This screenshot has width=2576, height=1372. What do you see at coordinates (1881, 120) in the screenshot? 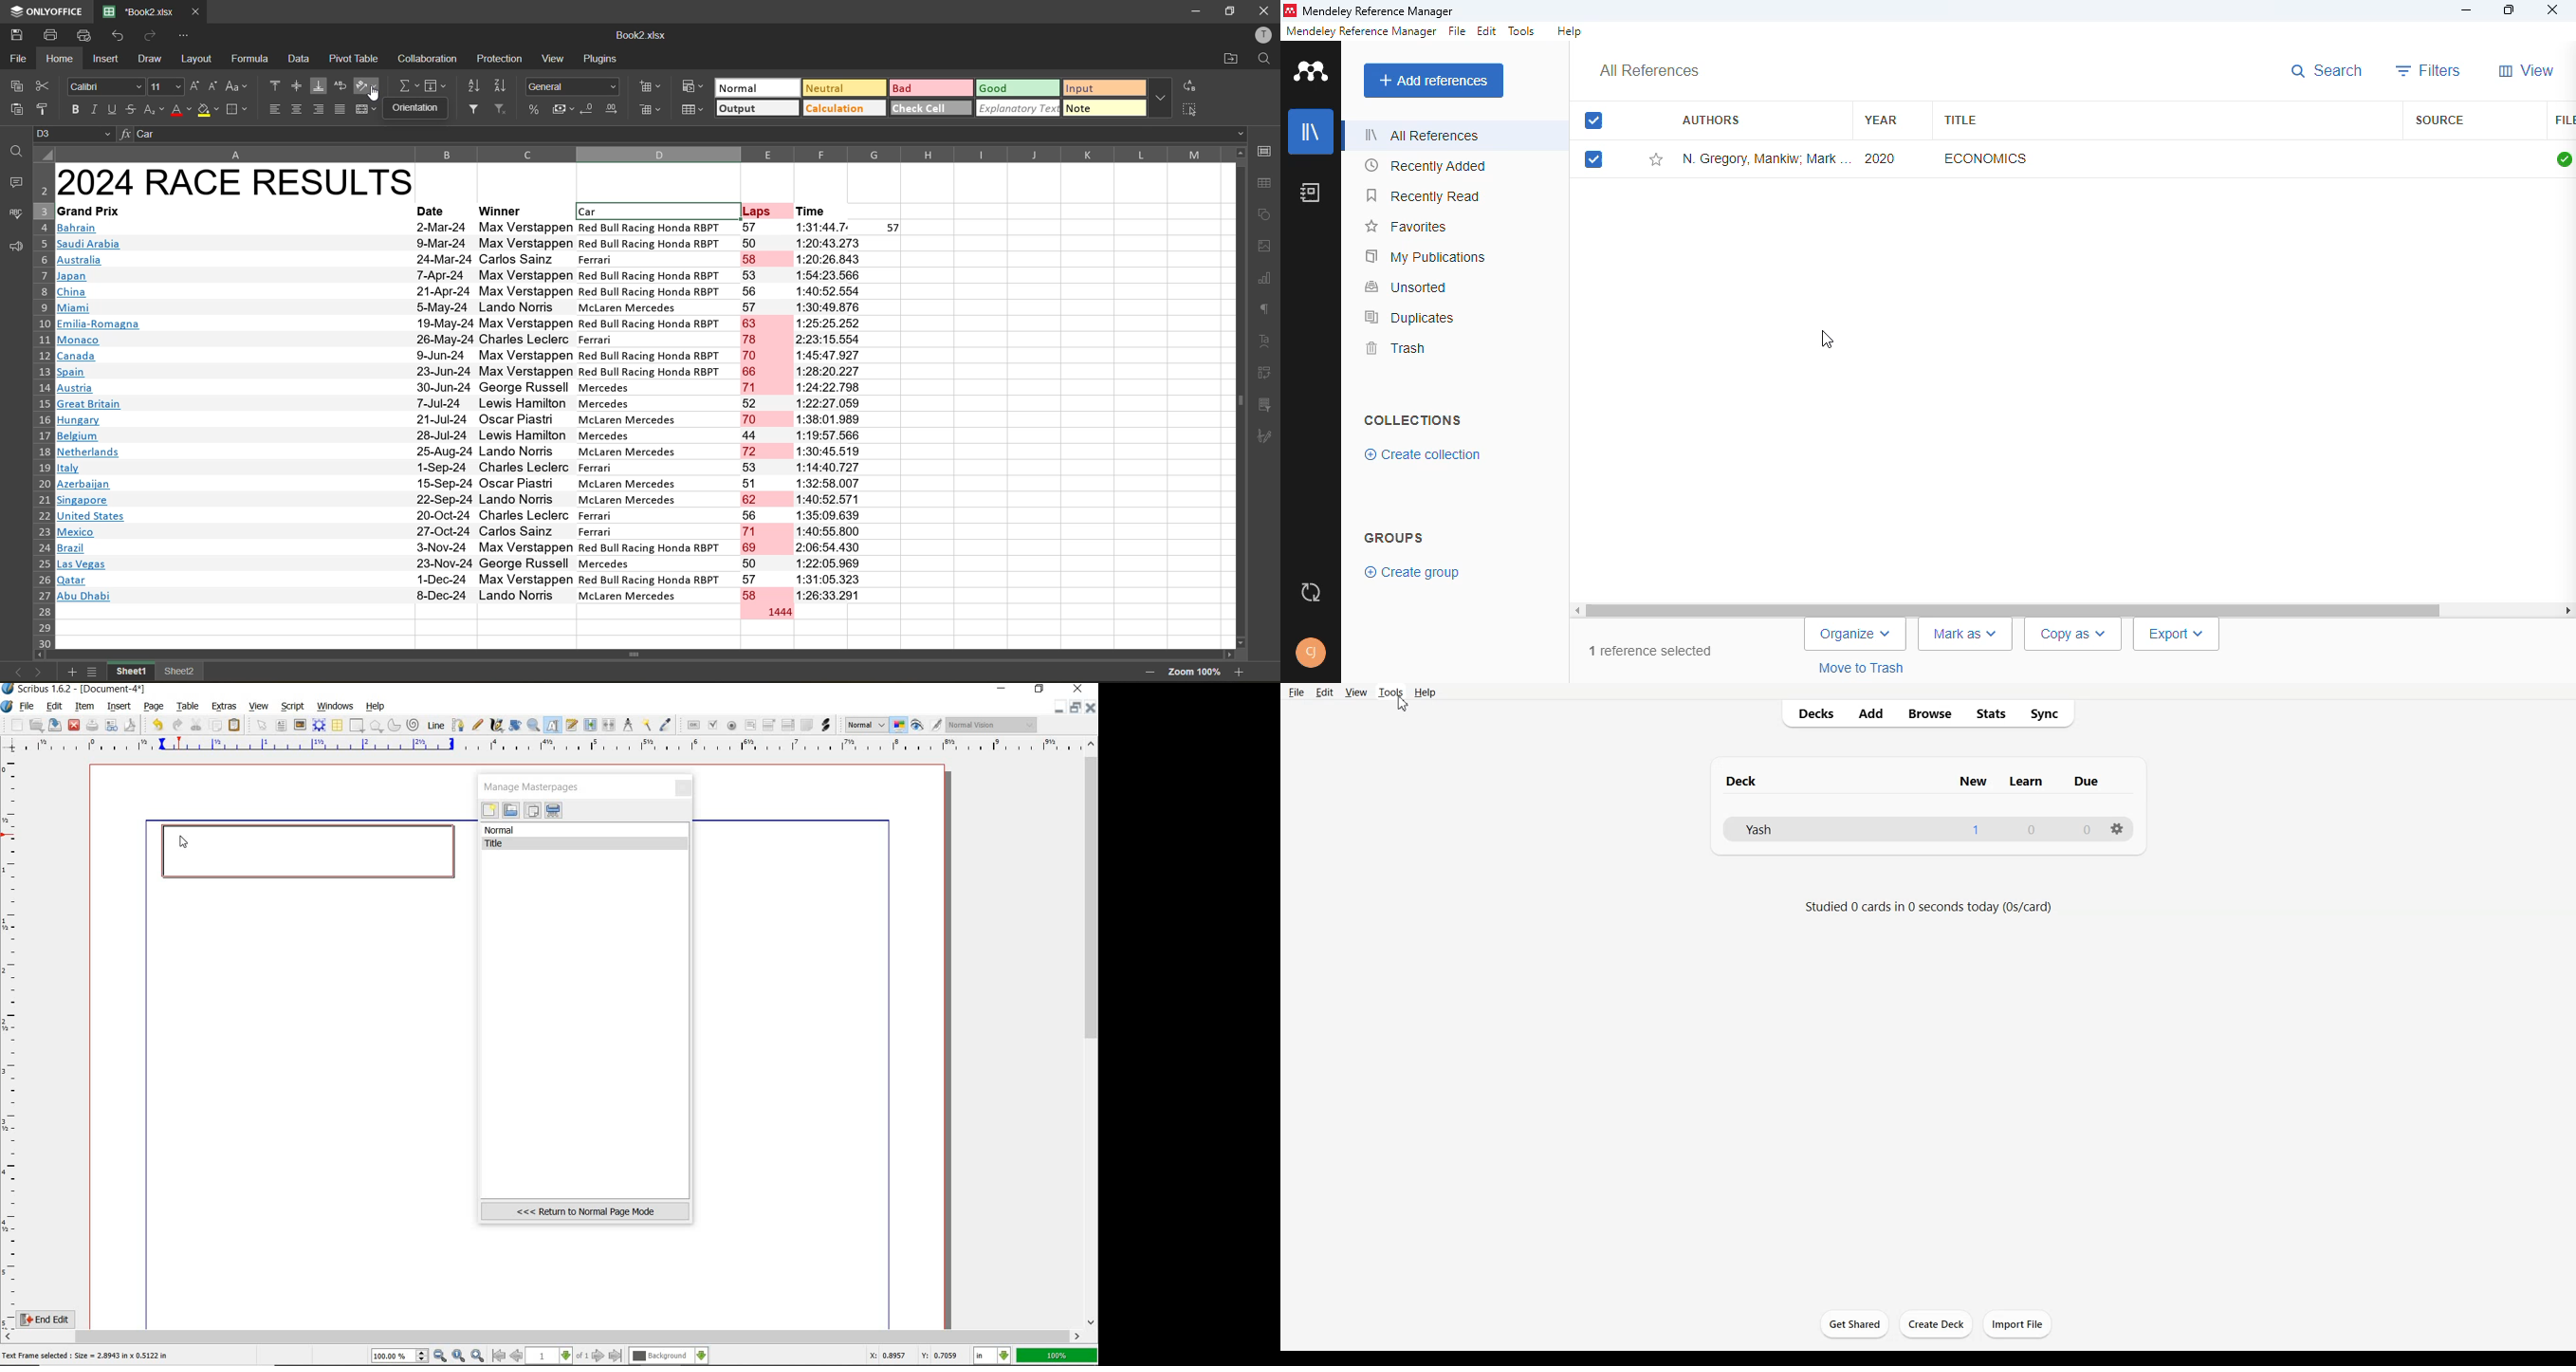
I see `year` at bounding box center [1881, 120].